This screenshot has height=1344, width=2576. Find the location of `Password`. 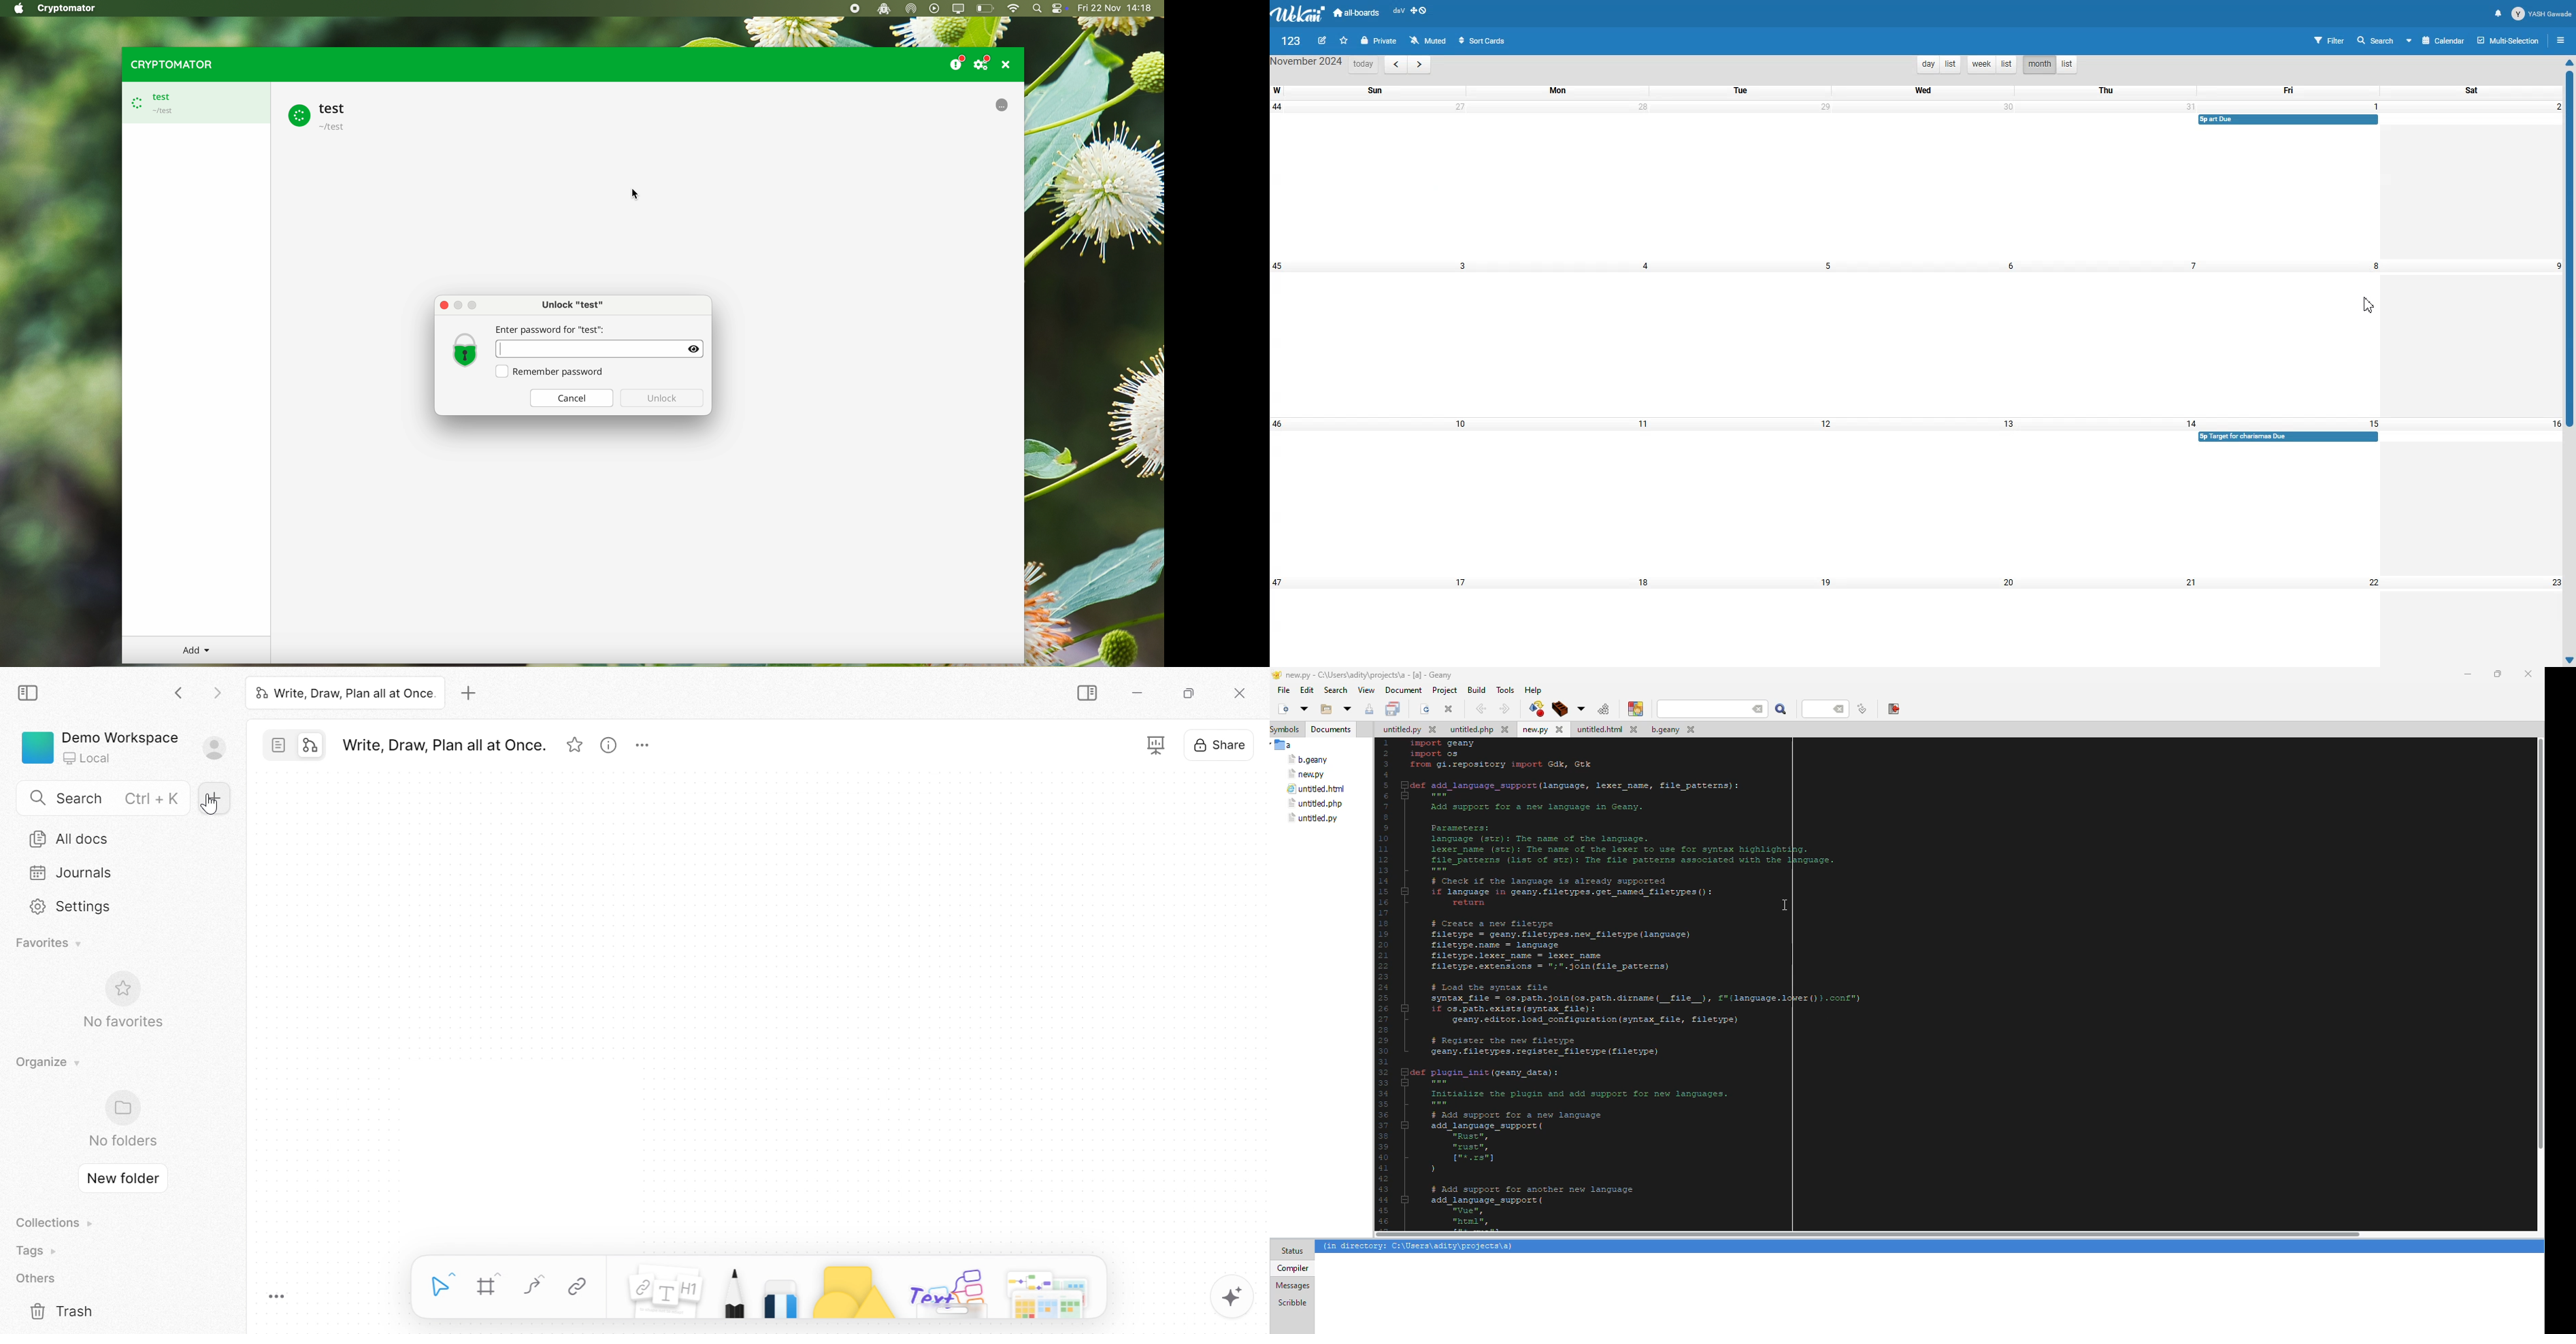

Password is located at coordinates (586, 350).